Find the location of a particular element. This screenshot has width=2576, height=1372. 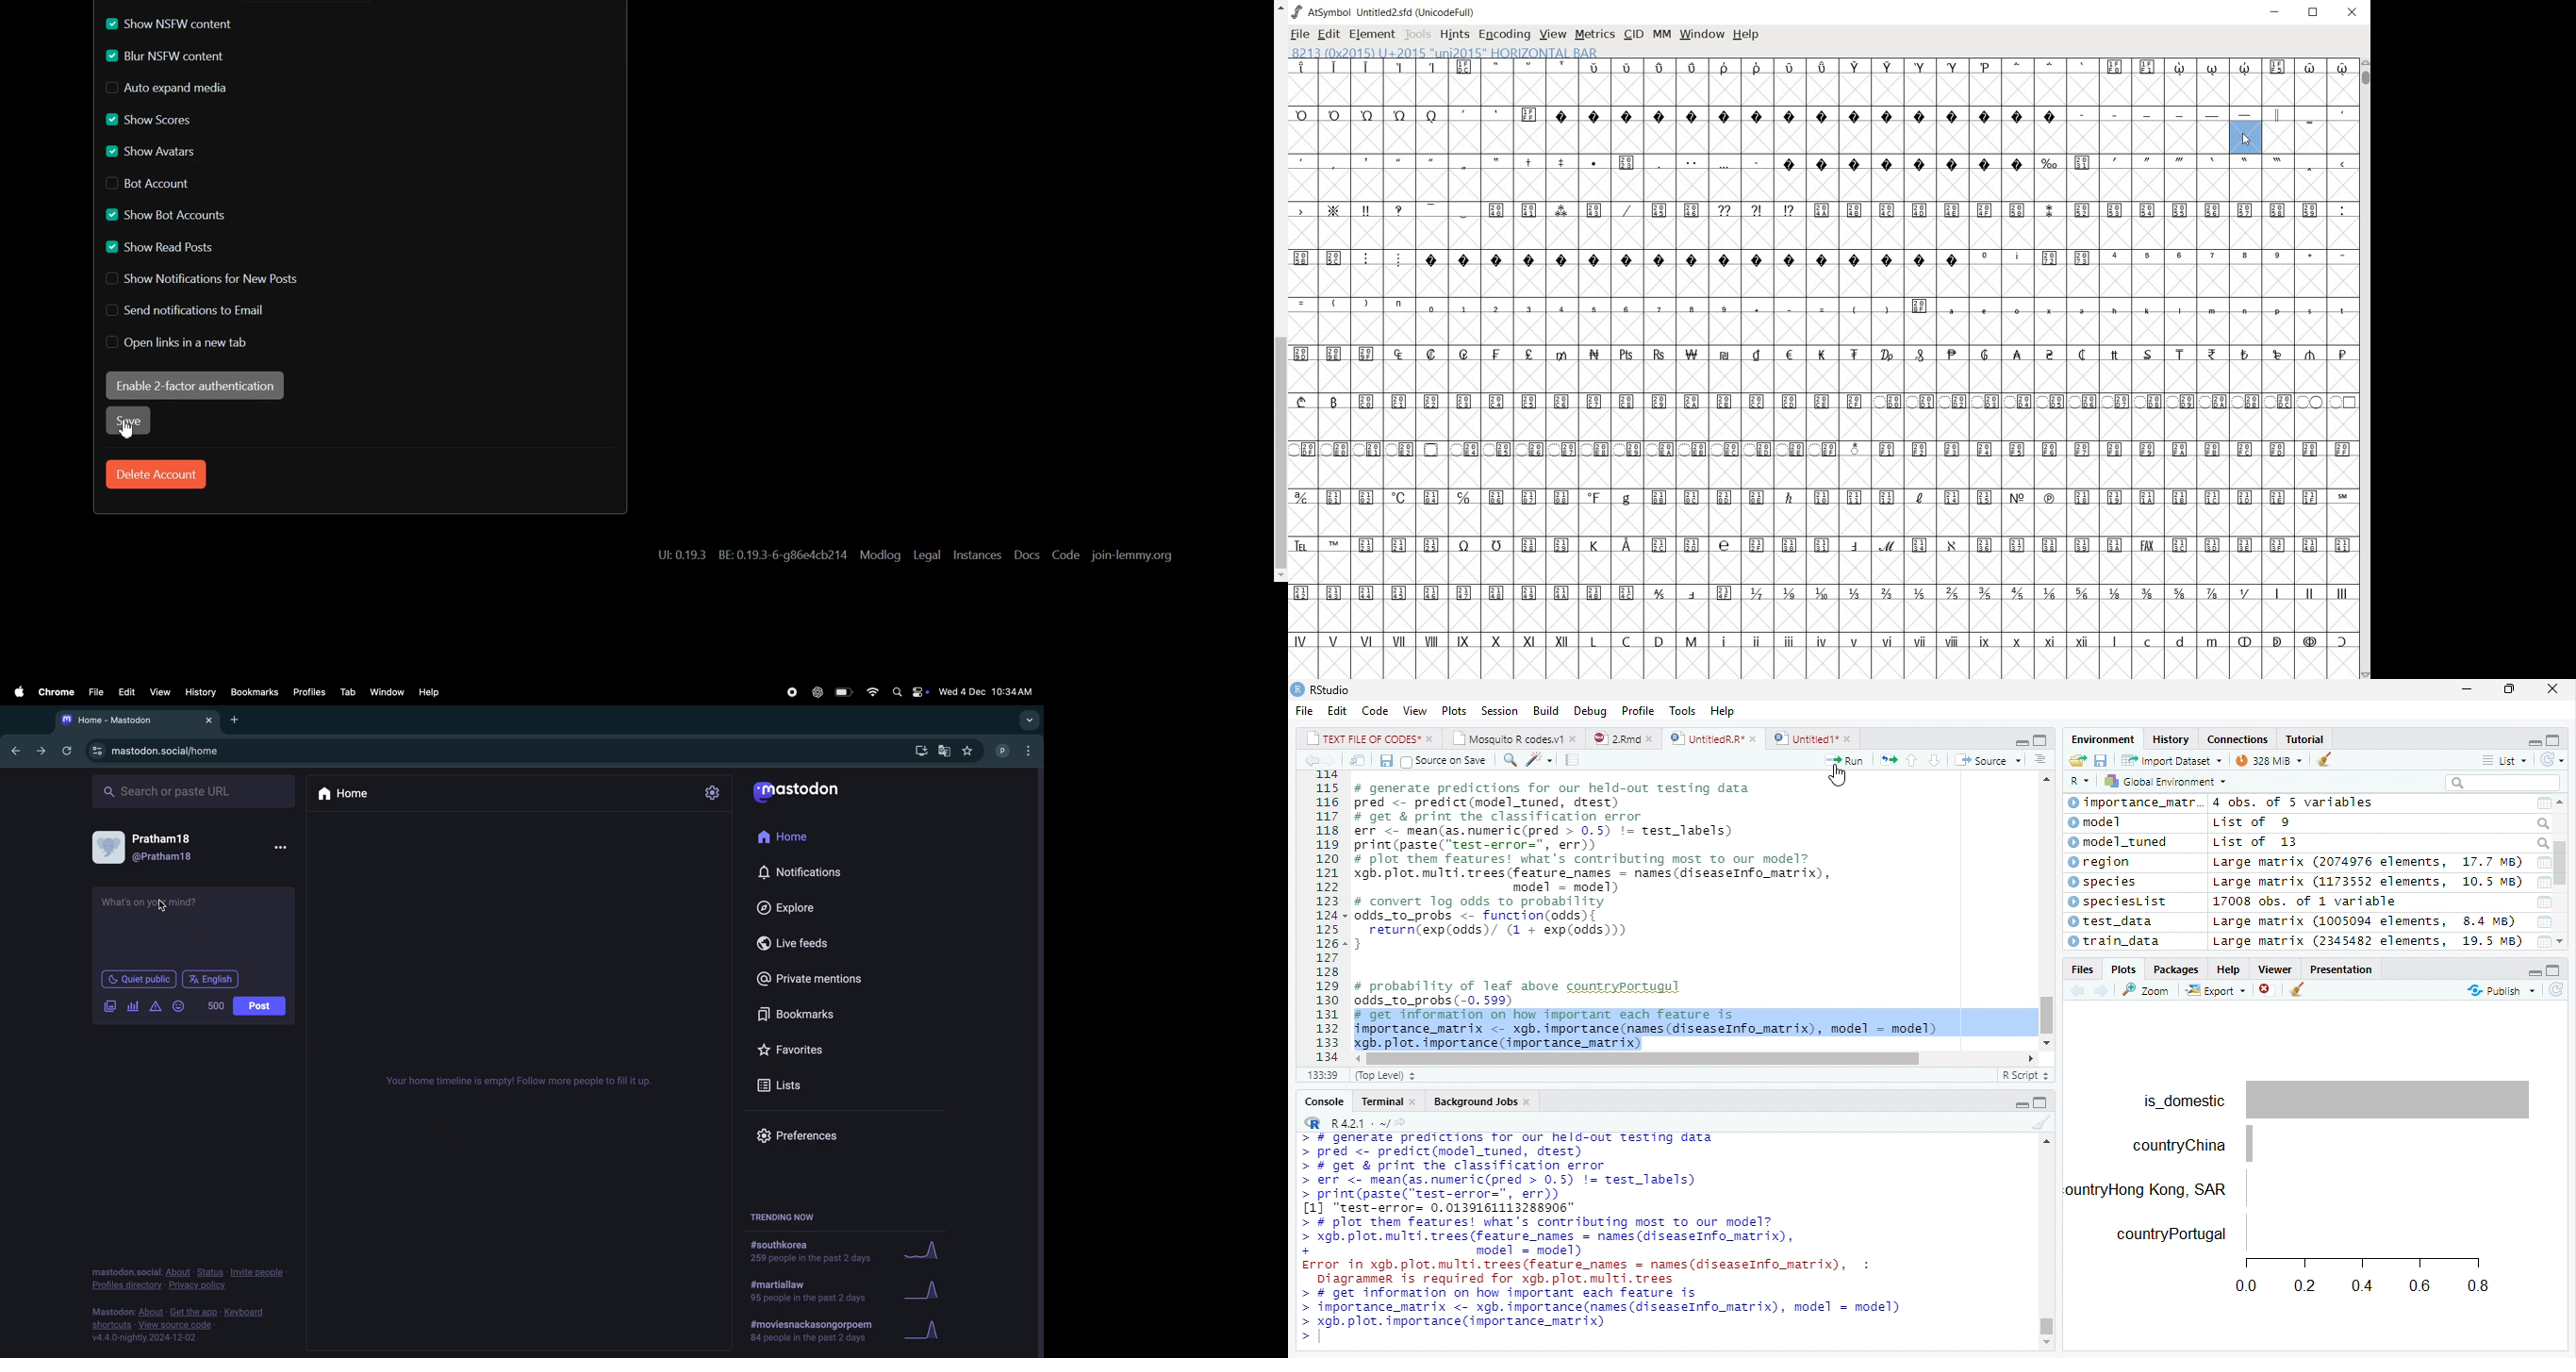

Maximize is located at coordinates (2556, 738).